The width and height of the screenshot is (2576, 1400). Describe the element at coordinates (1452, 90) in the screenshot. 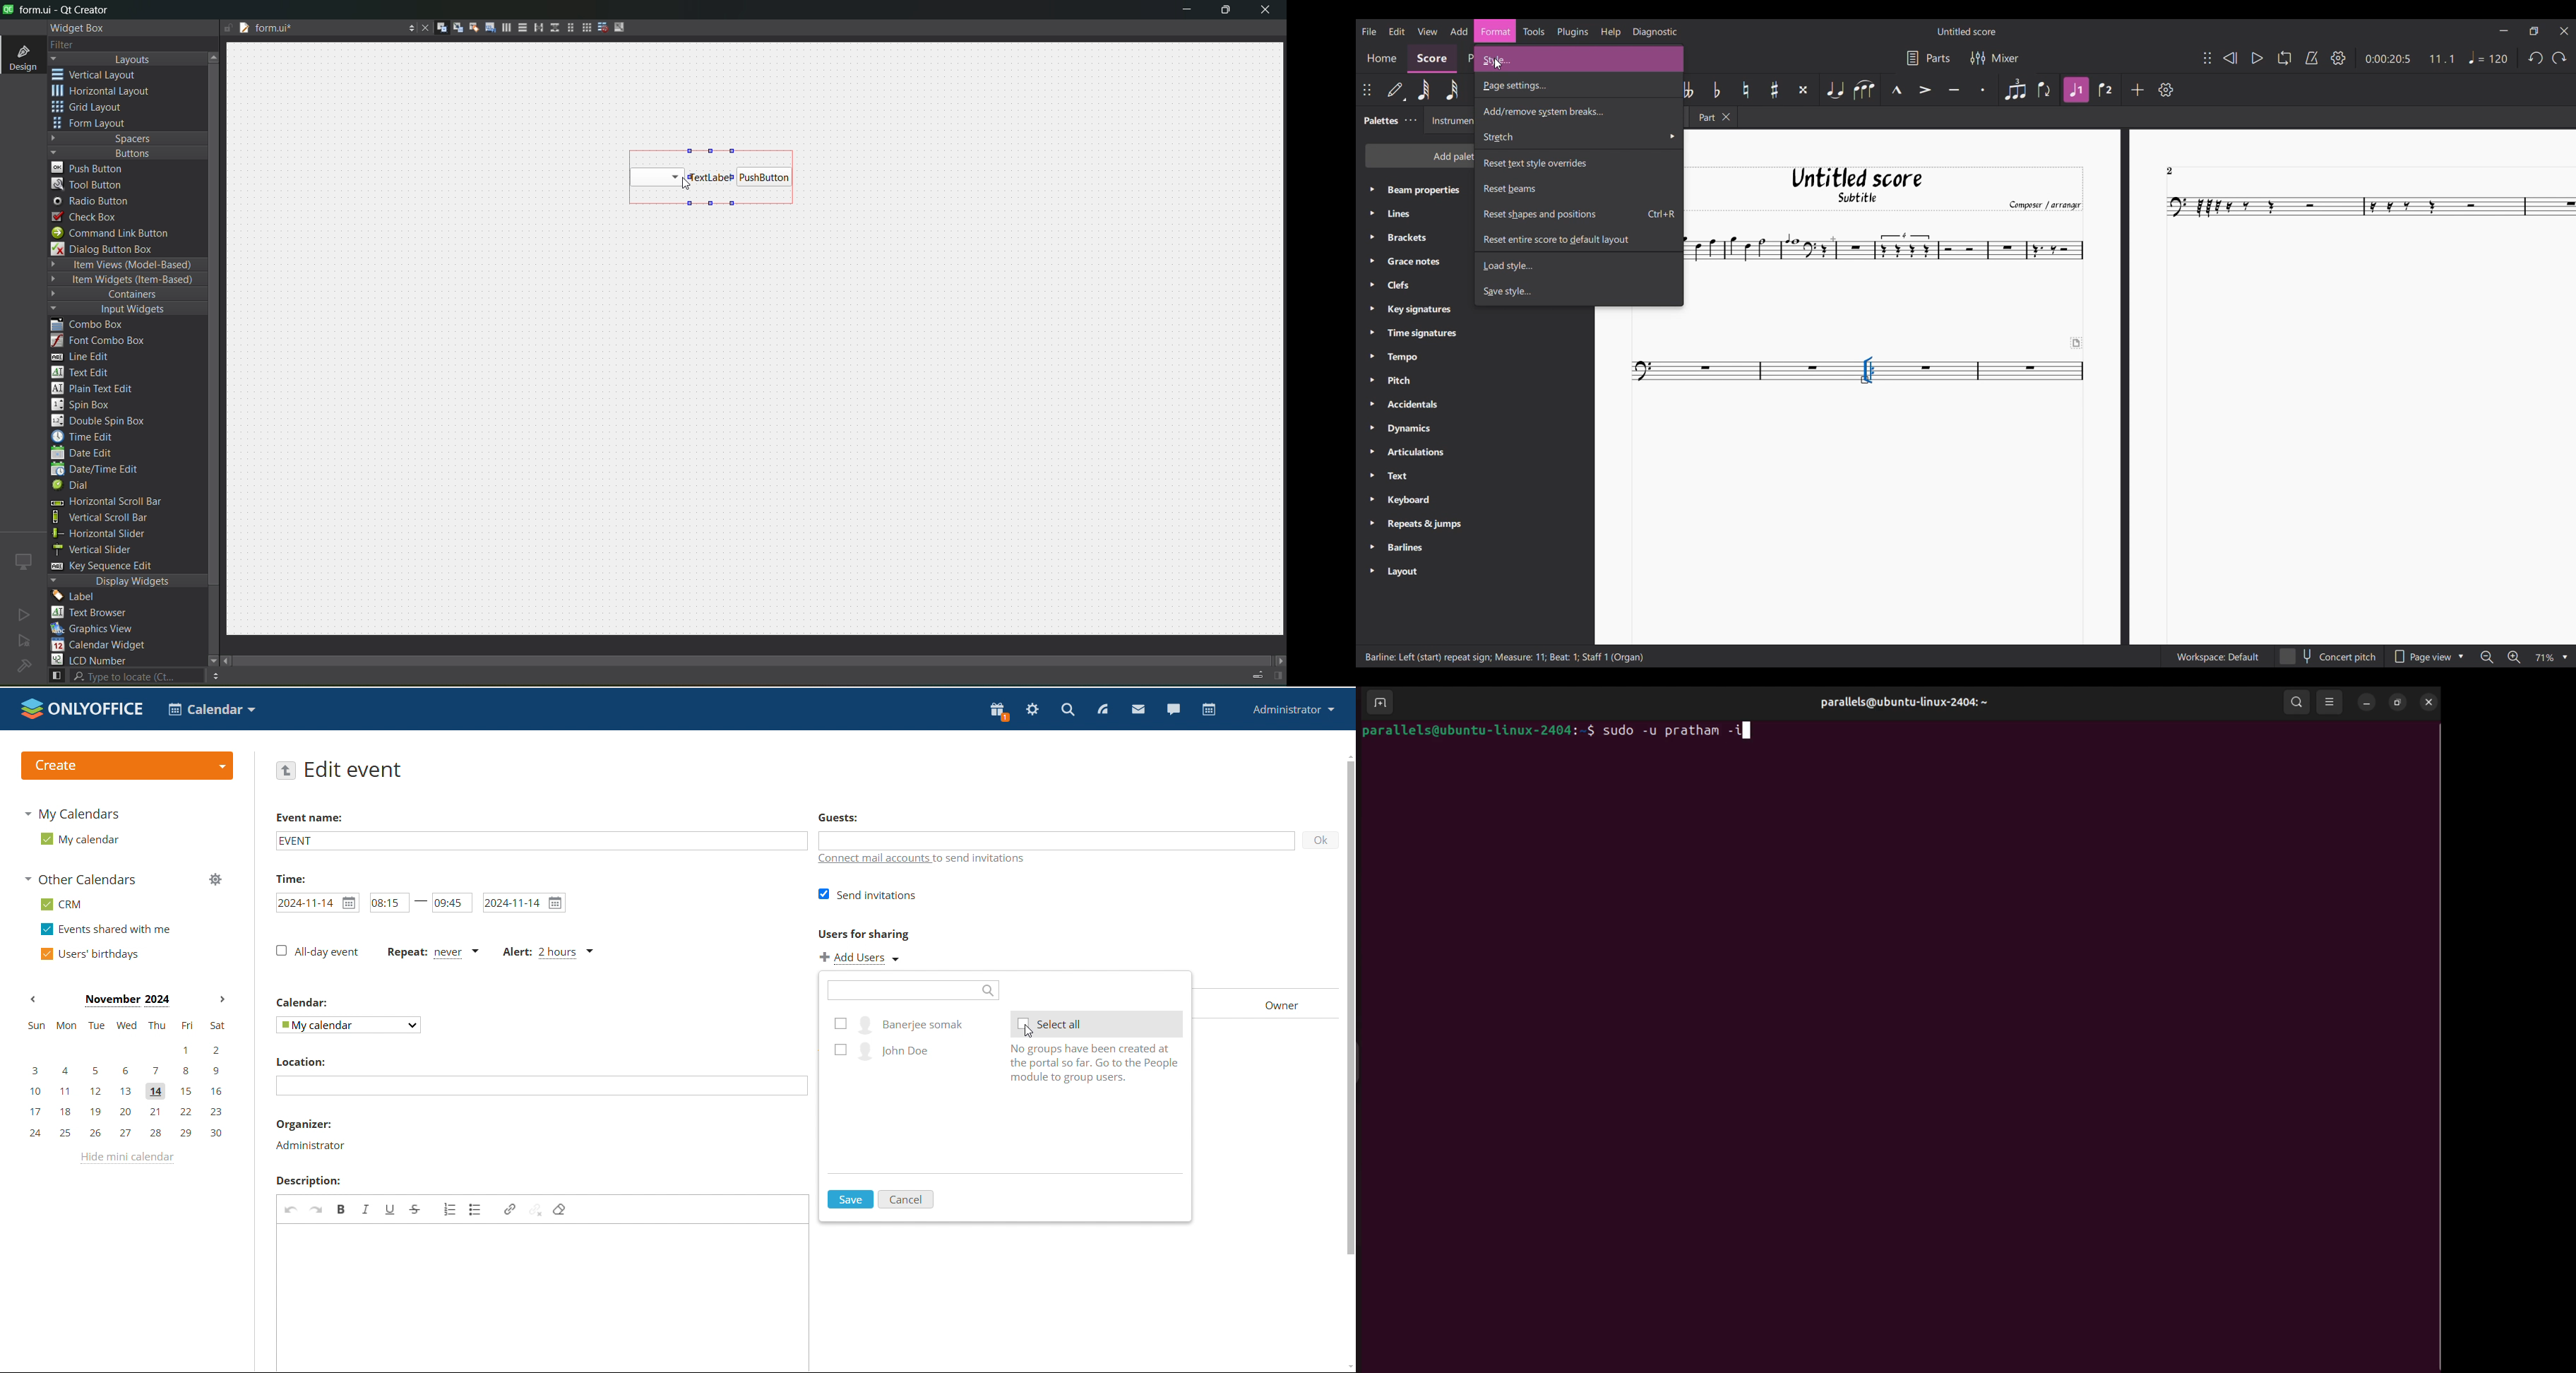

I see `32nd note` at that location.